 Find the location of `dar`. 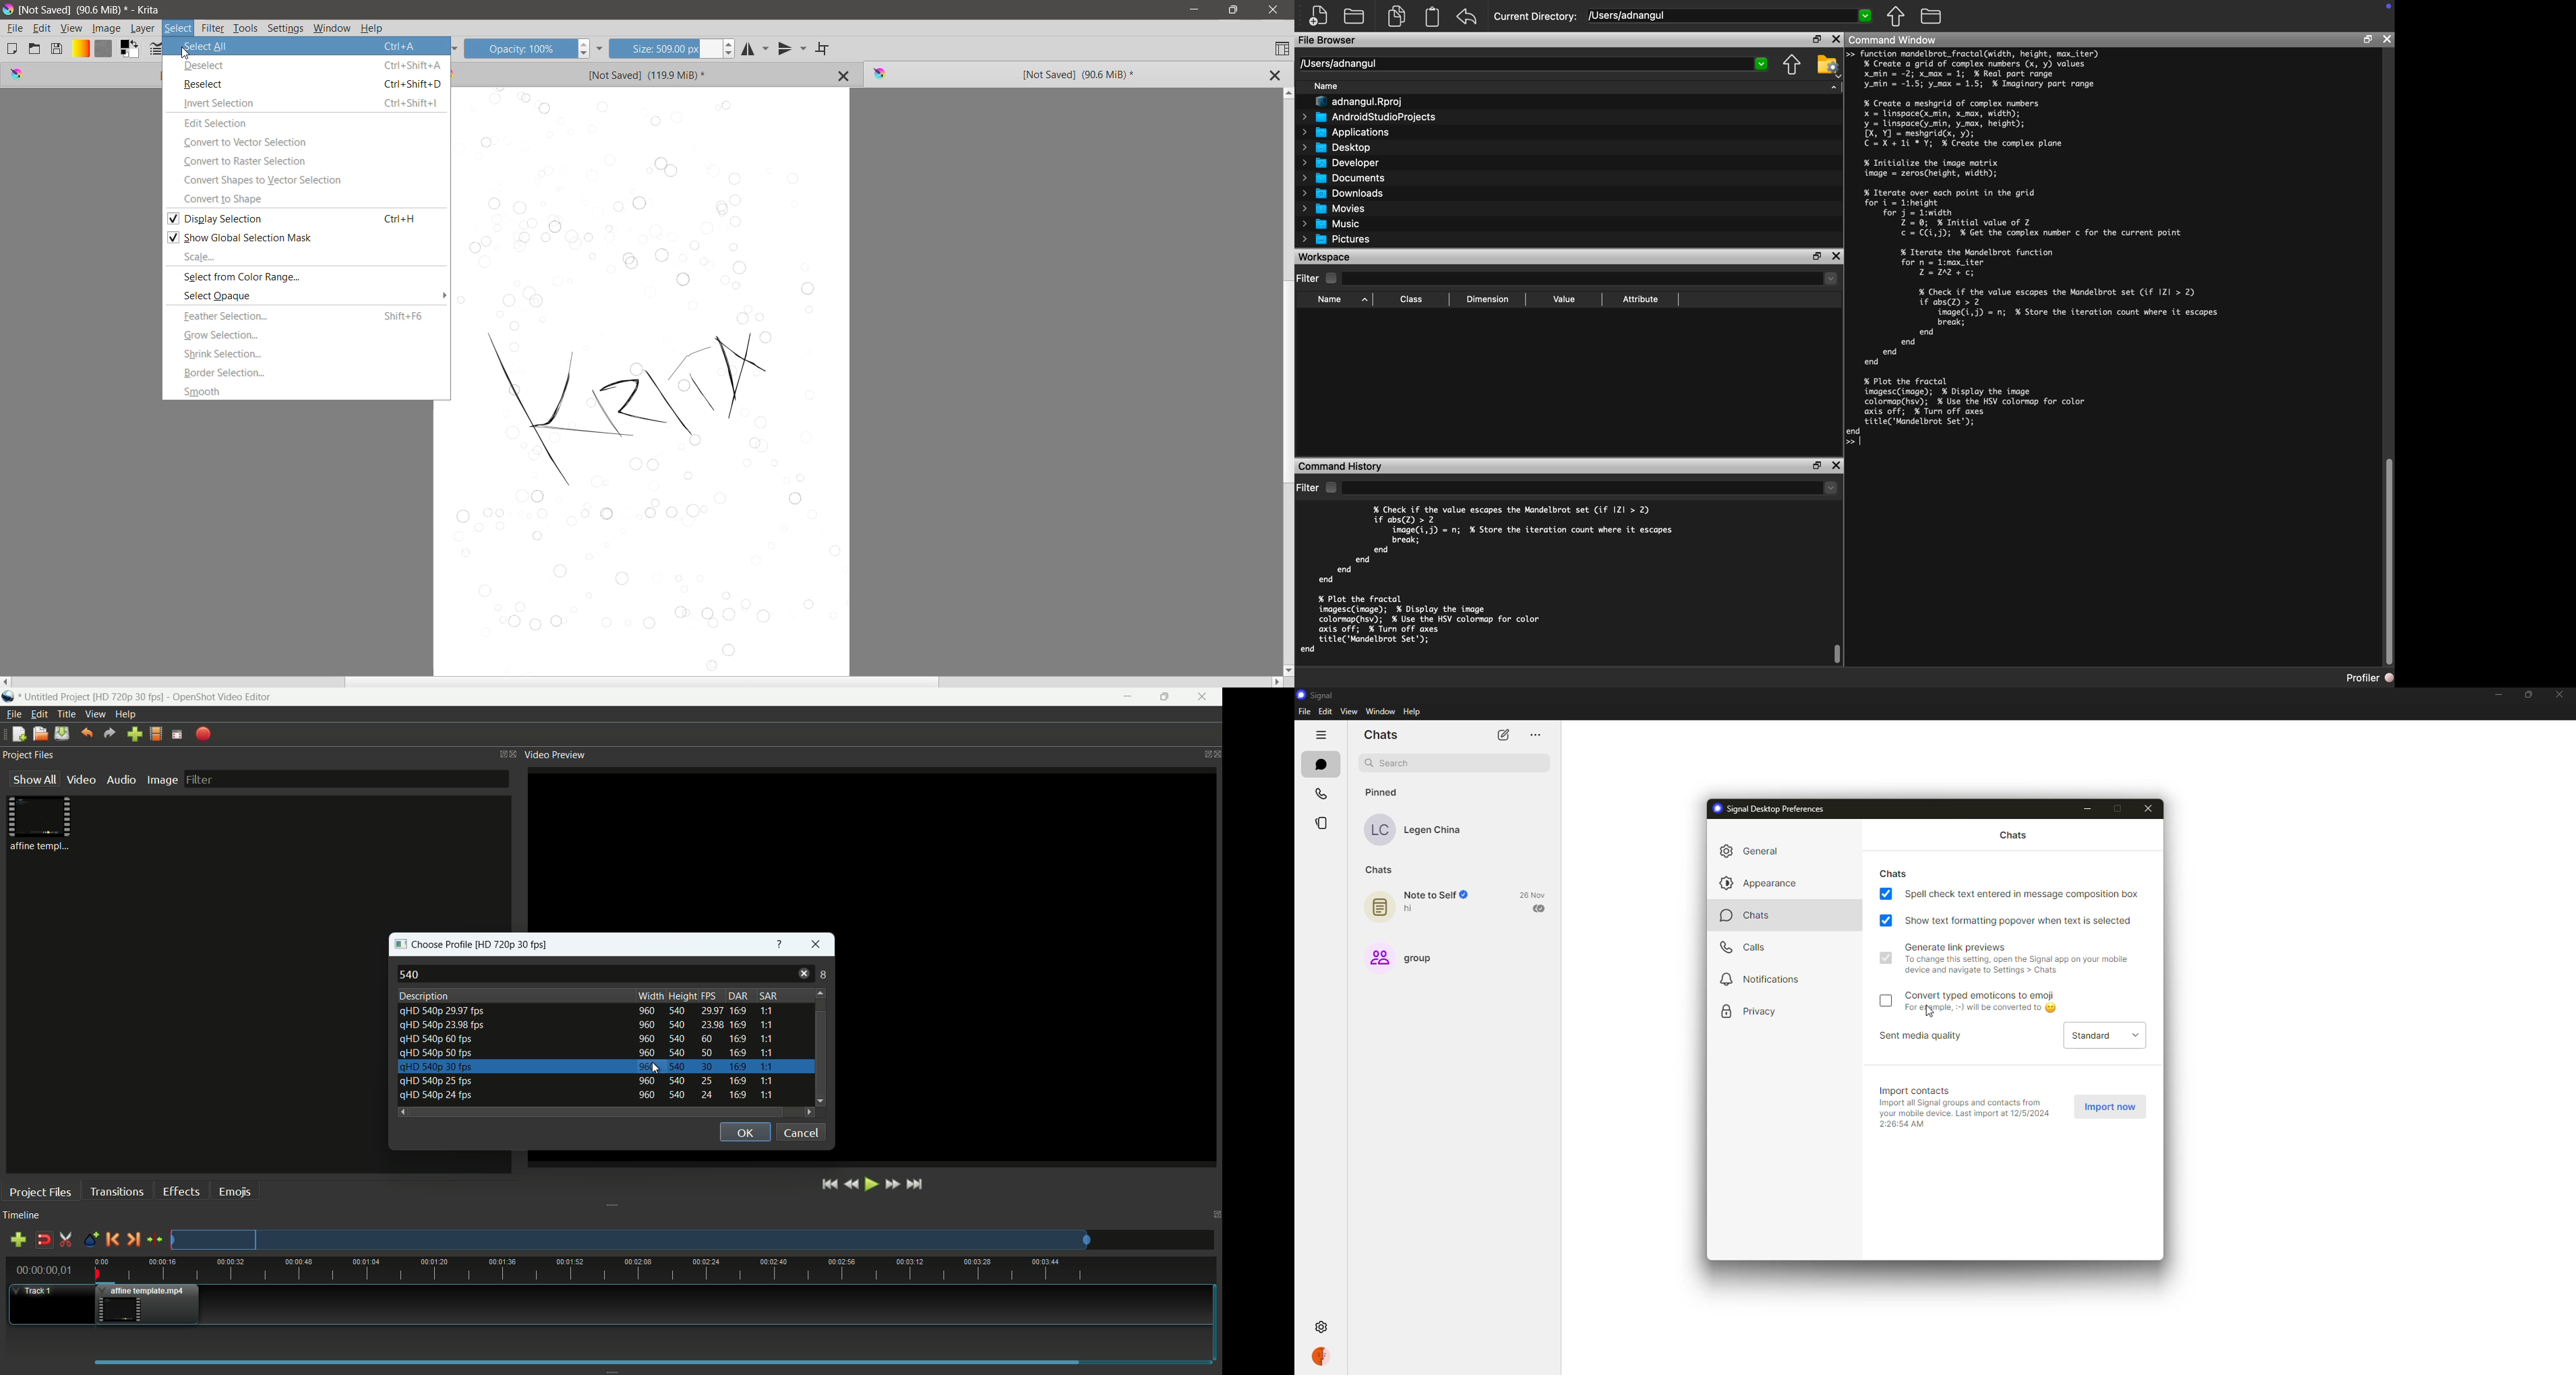

dar is located at coordinates (736, 995).